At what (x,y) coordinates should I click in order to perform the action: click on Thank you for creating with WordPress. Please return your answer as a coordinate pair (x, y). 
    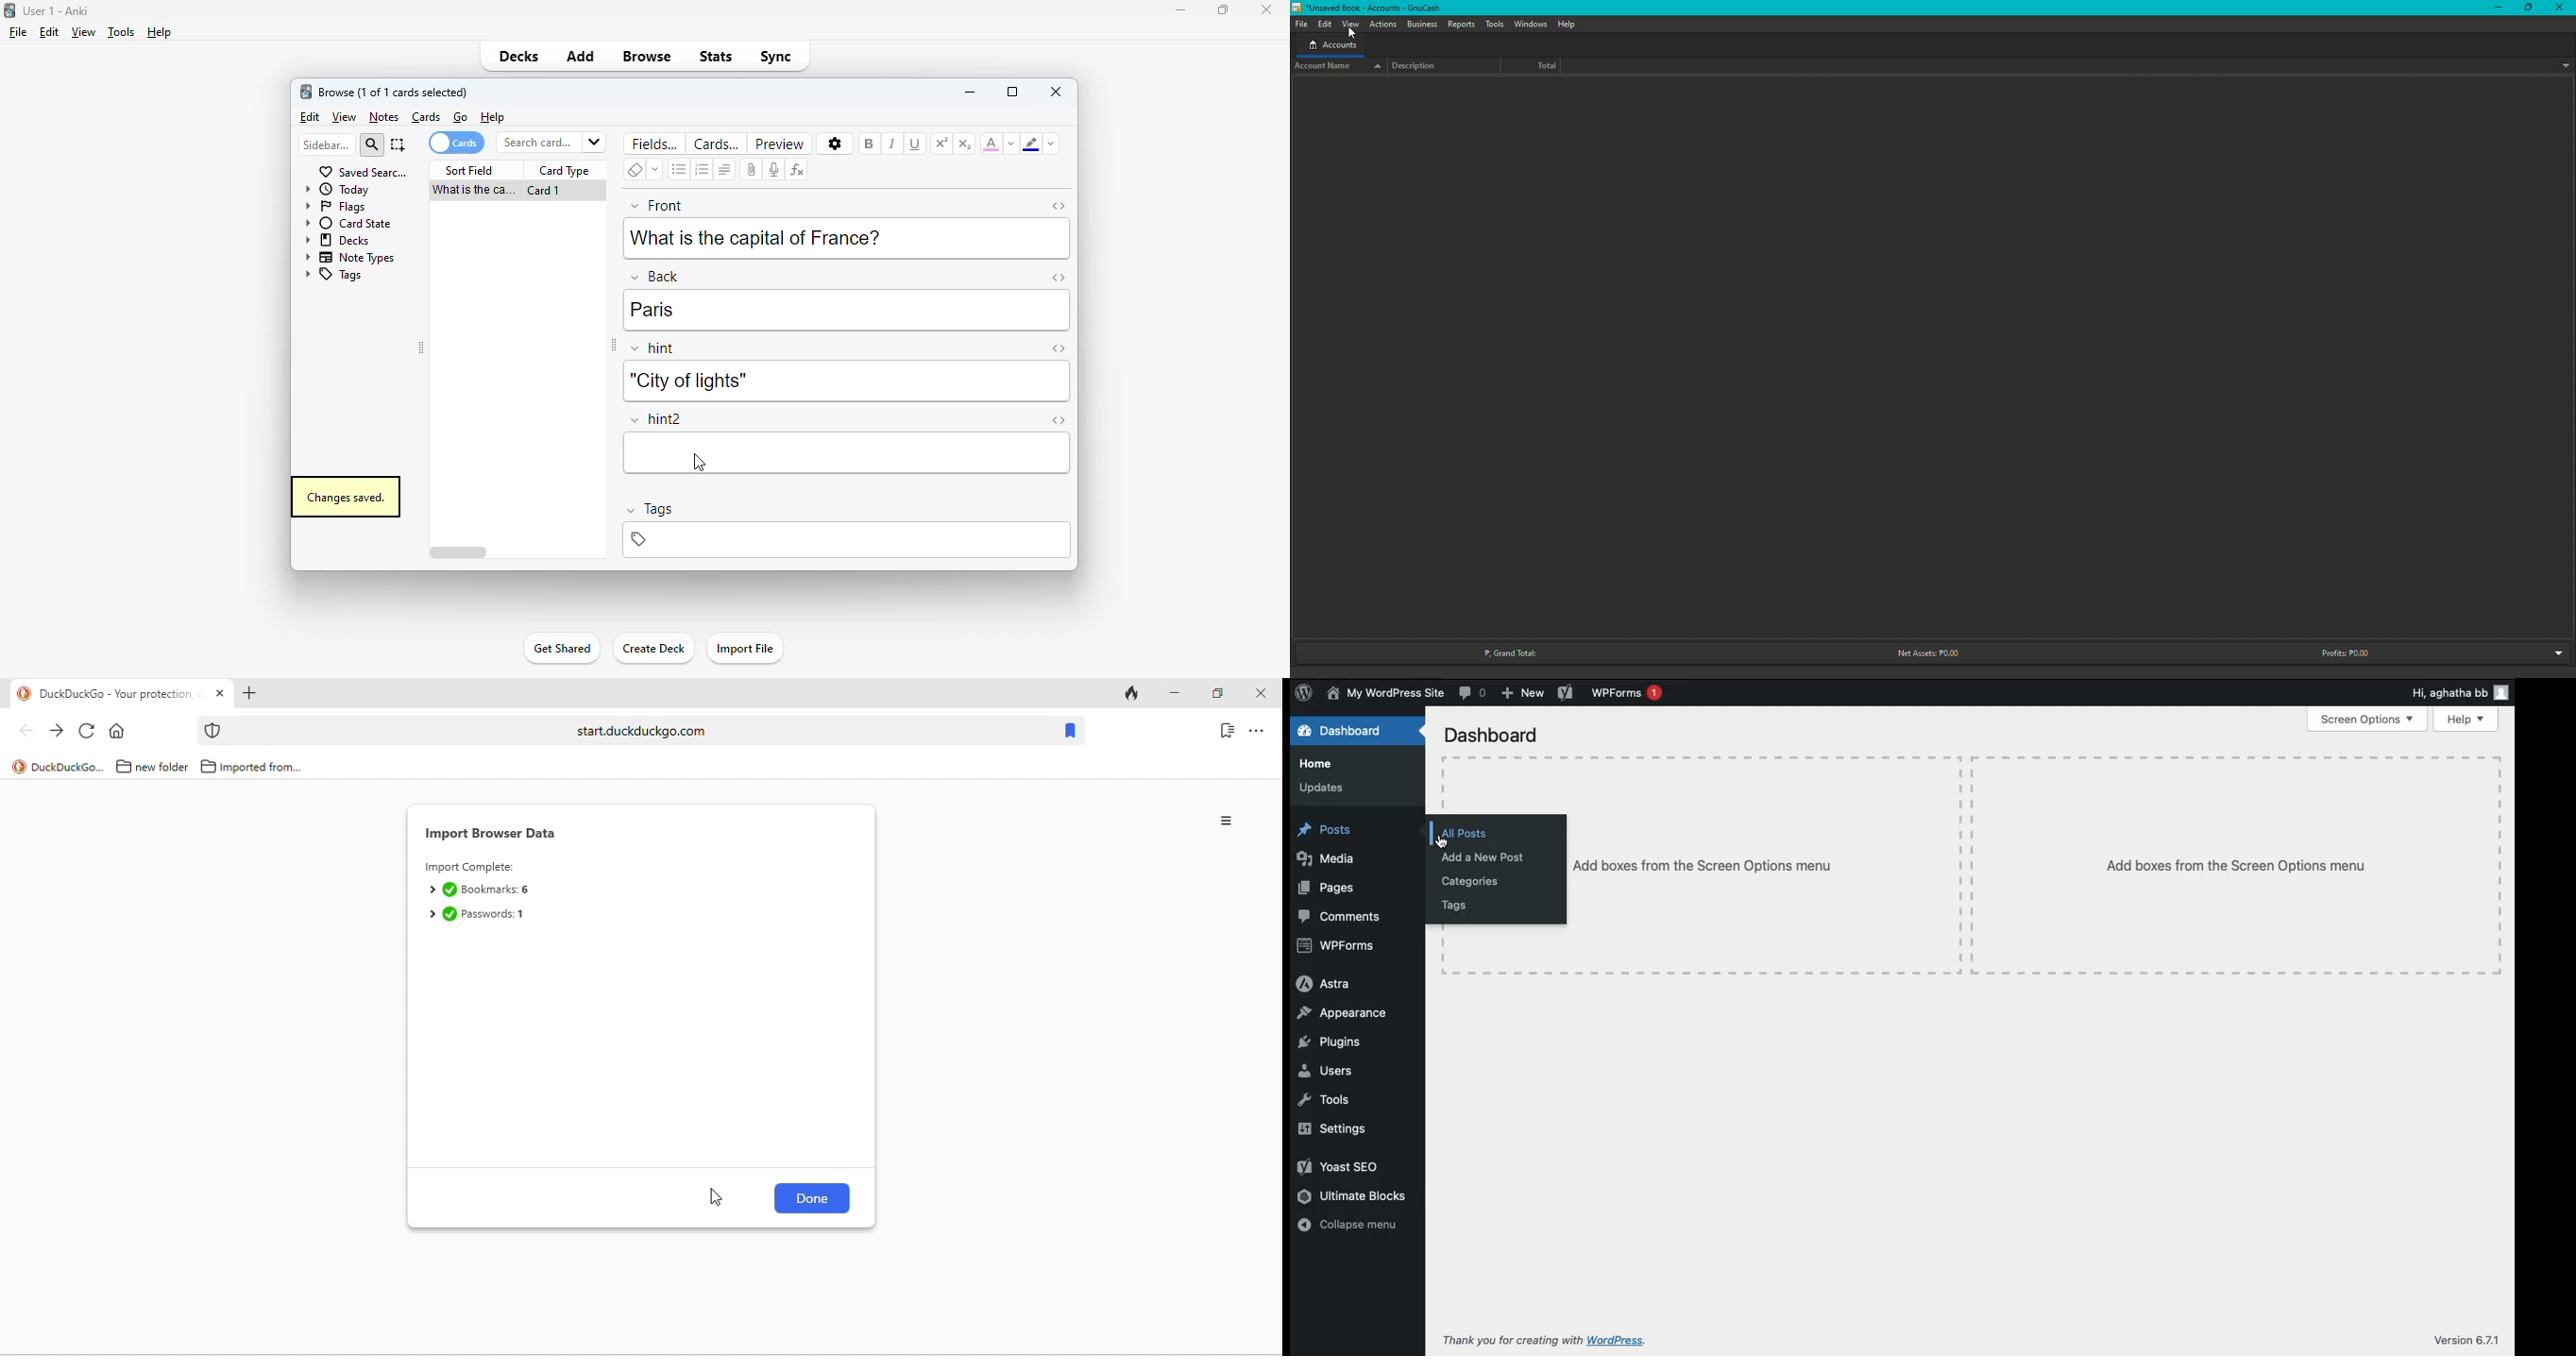
    Looking at the image, I should click on (1541, 1342).